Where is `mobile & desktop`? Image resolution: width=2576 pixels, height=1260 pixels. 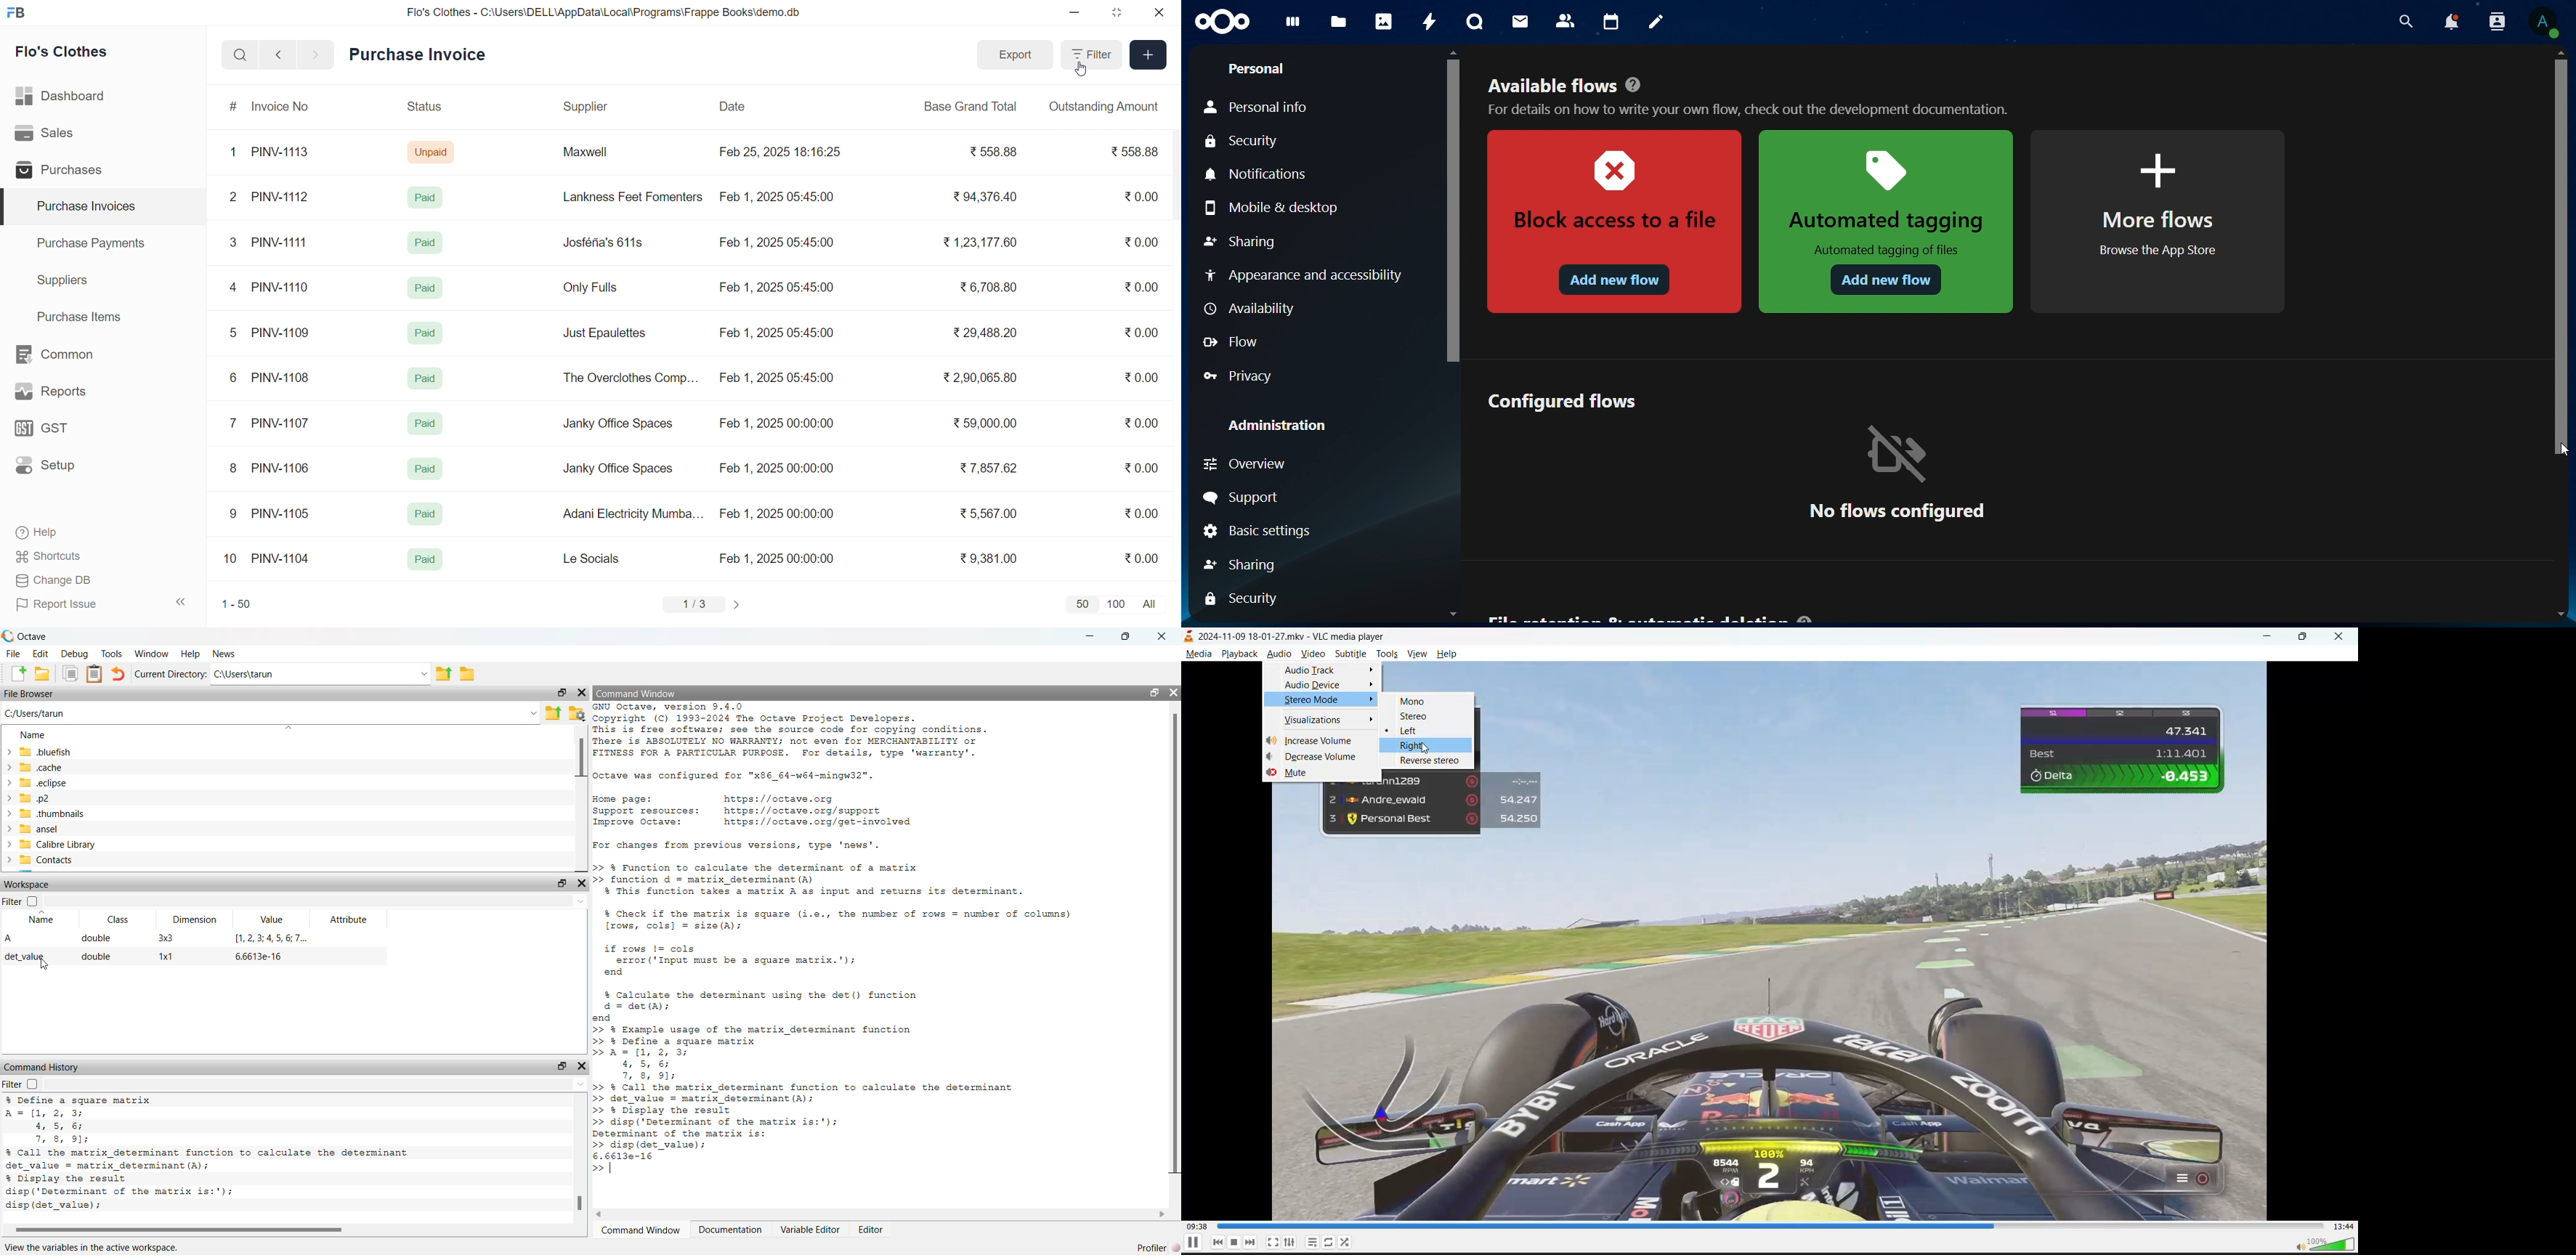 mobile & desktop is located at coordinates (1276, 207).